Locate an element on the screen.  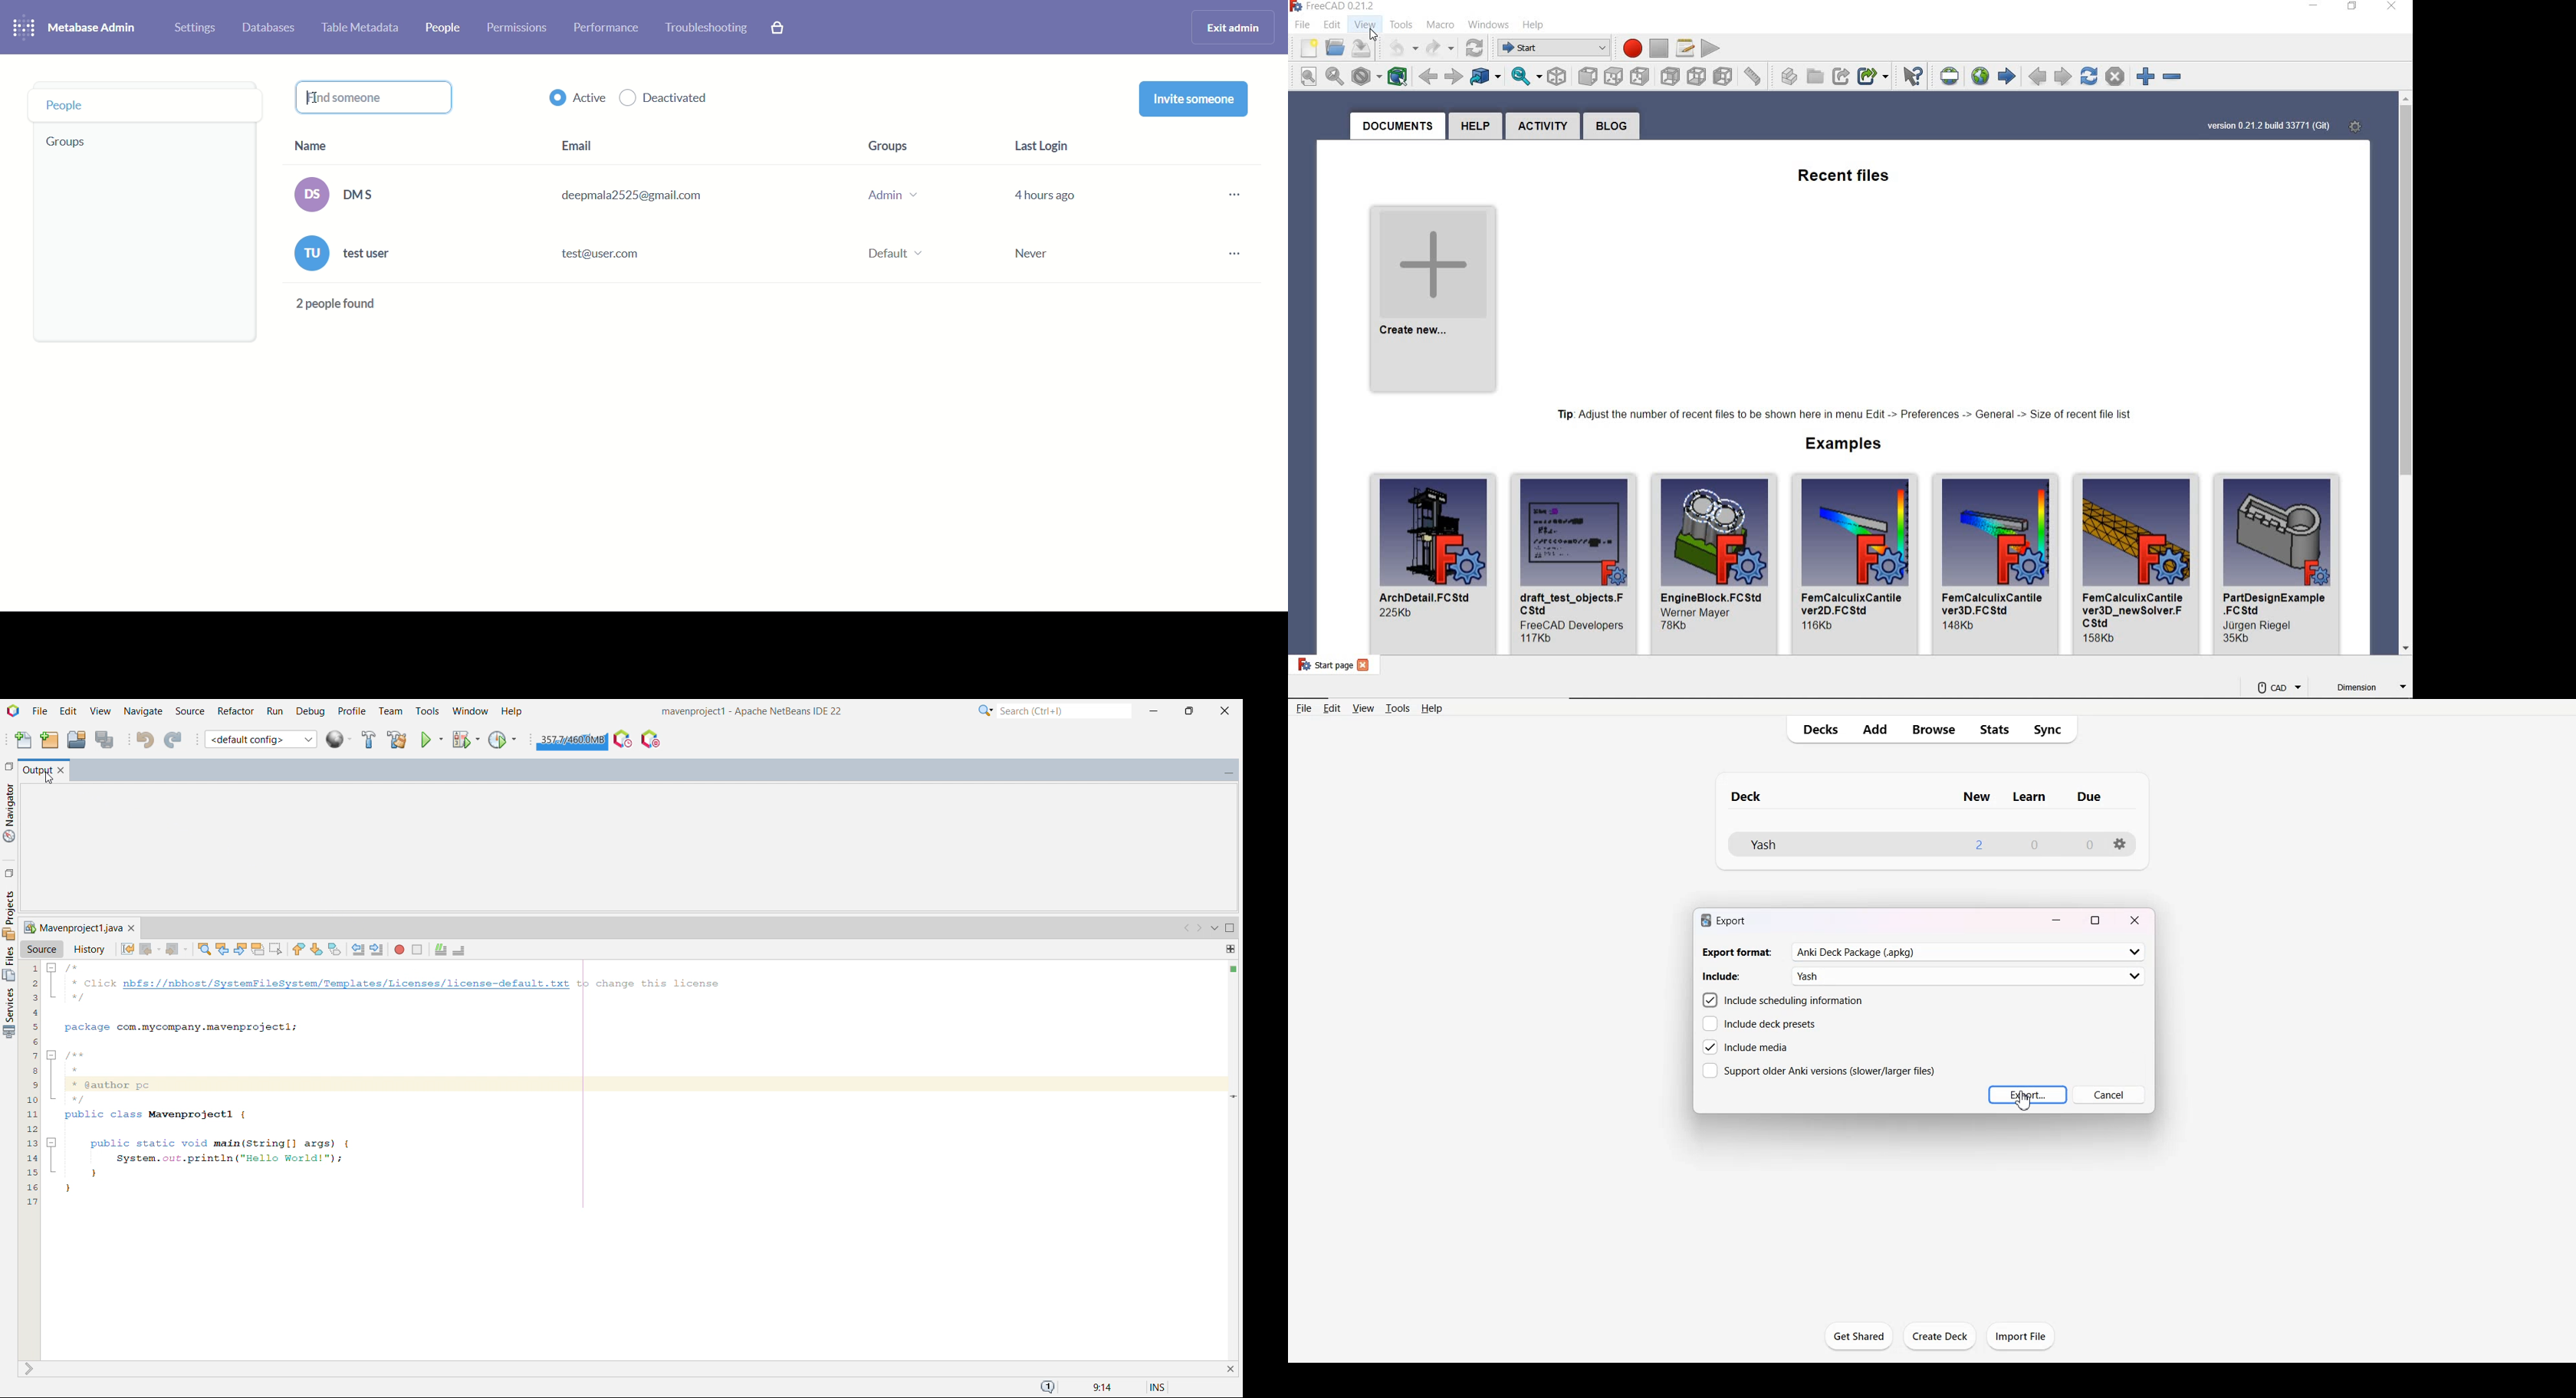
file is located at coordinates (39, 711).